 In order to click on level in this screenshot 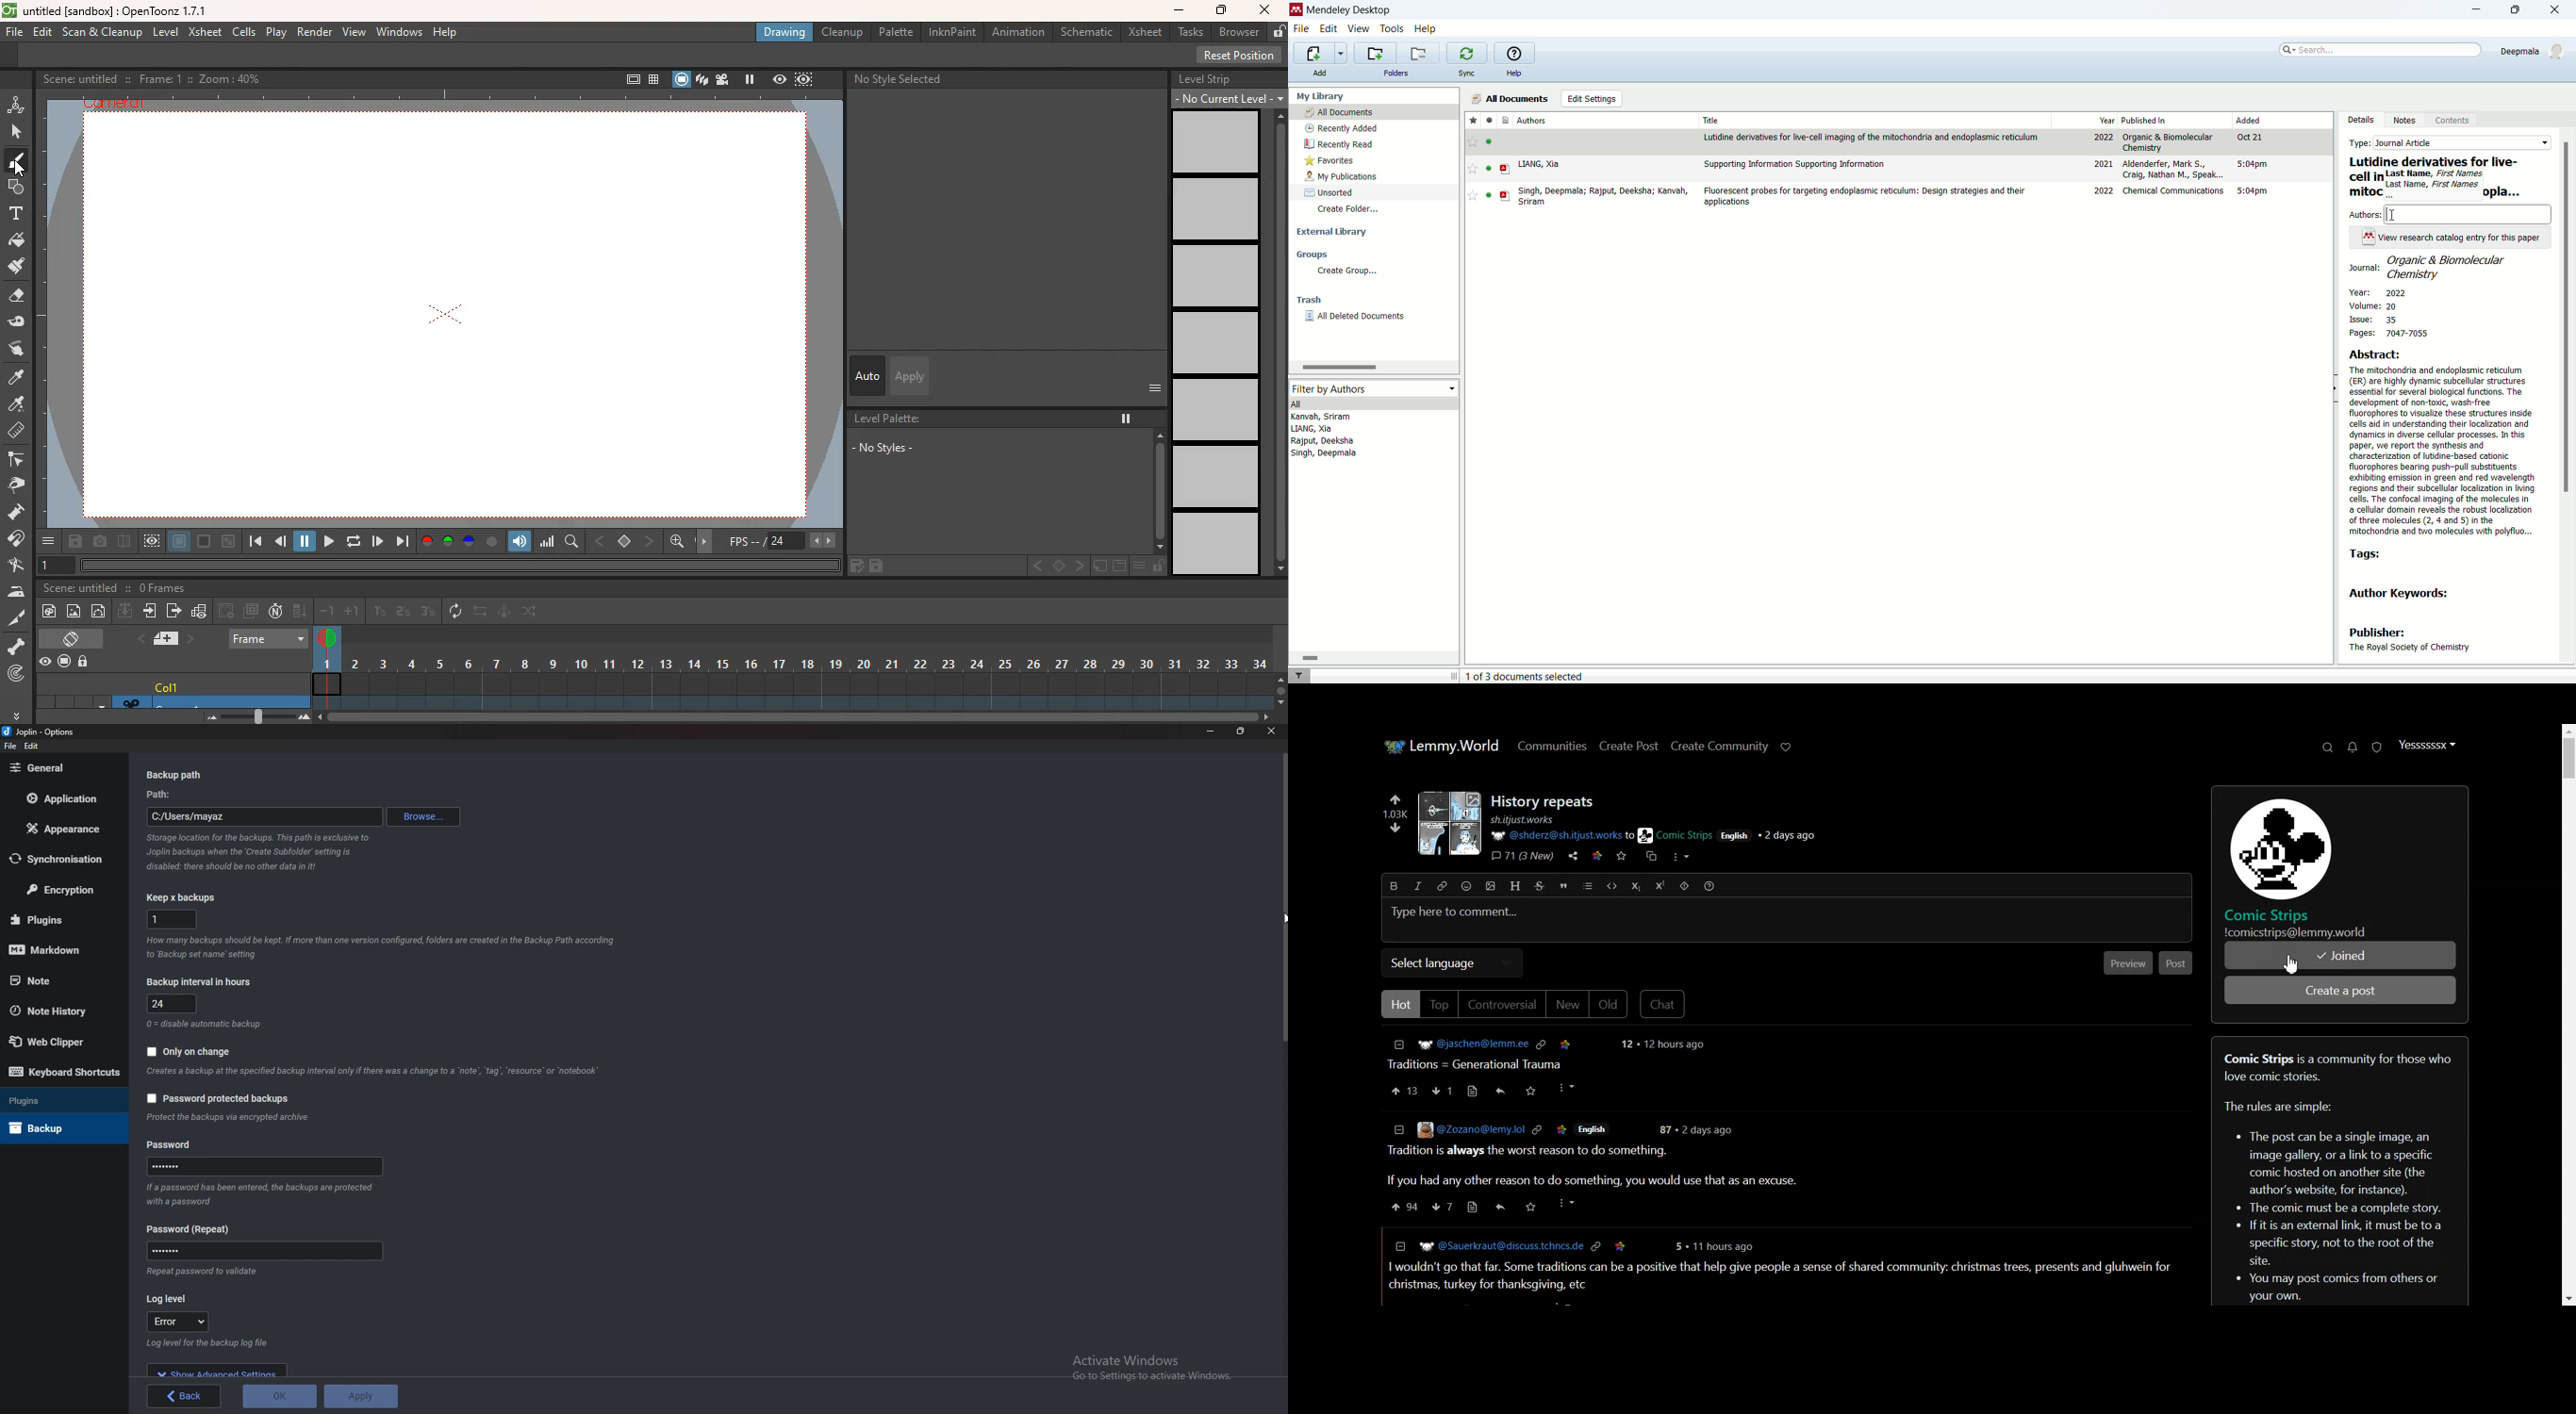, I will do `click(1214, 345)`.